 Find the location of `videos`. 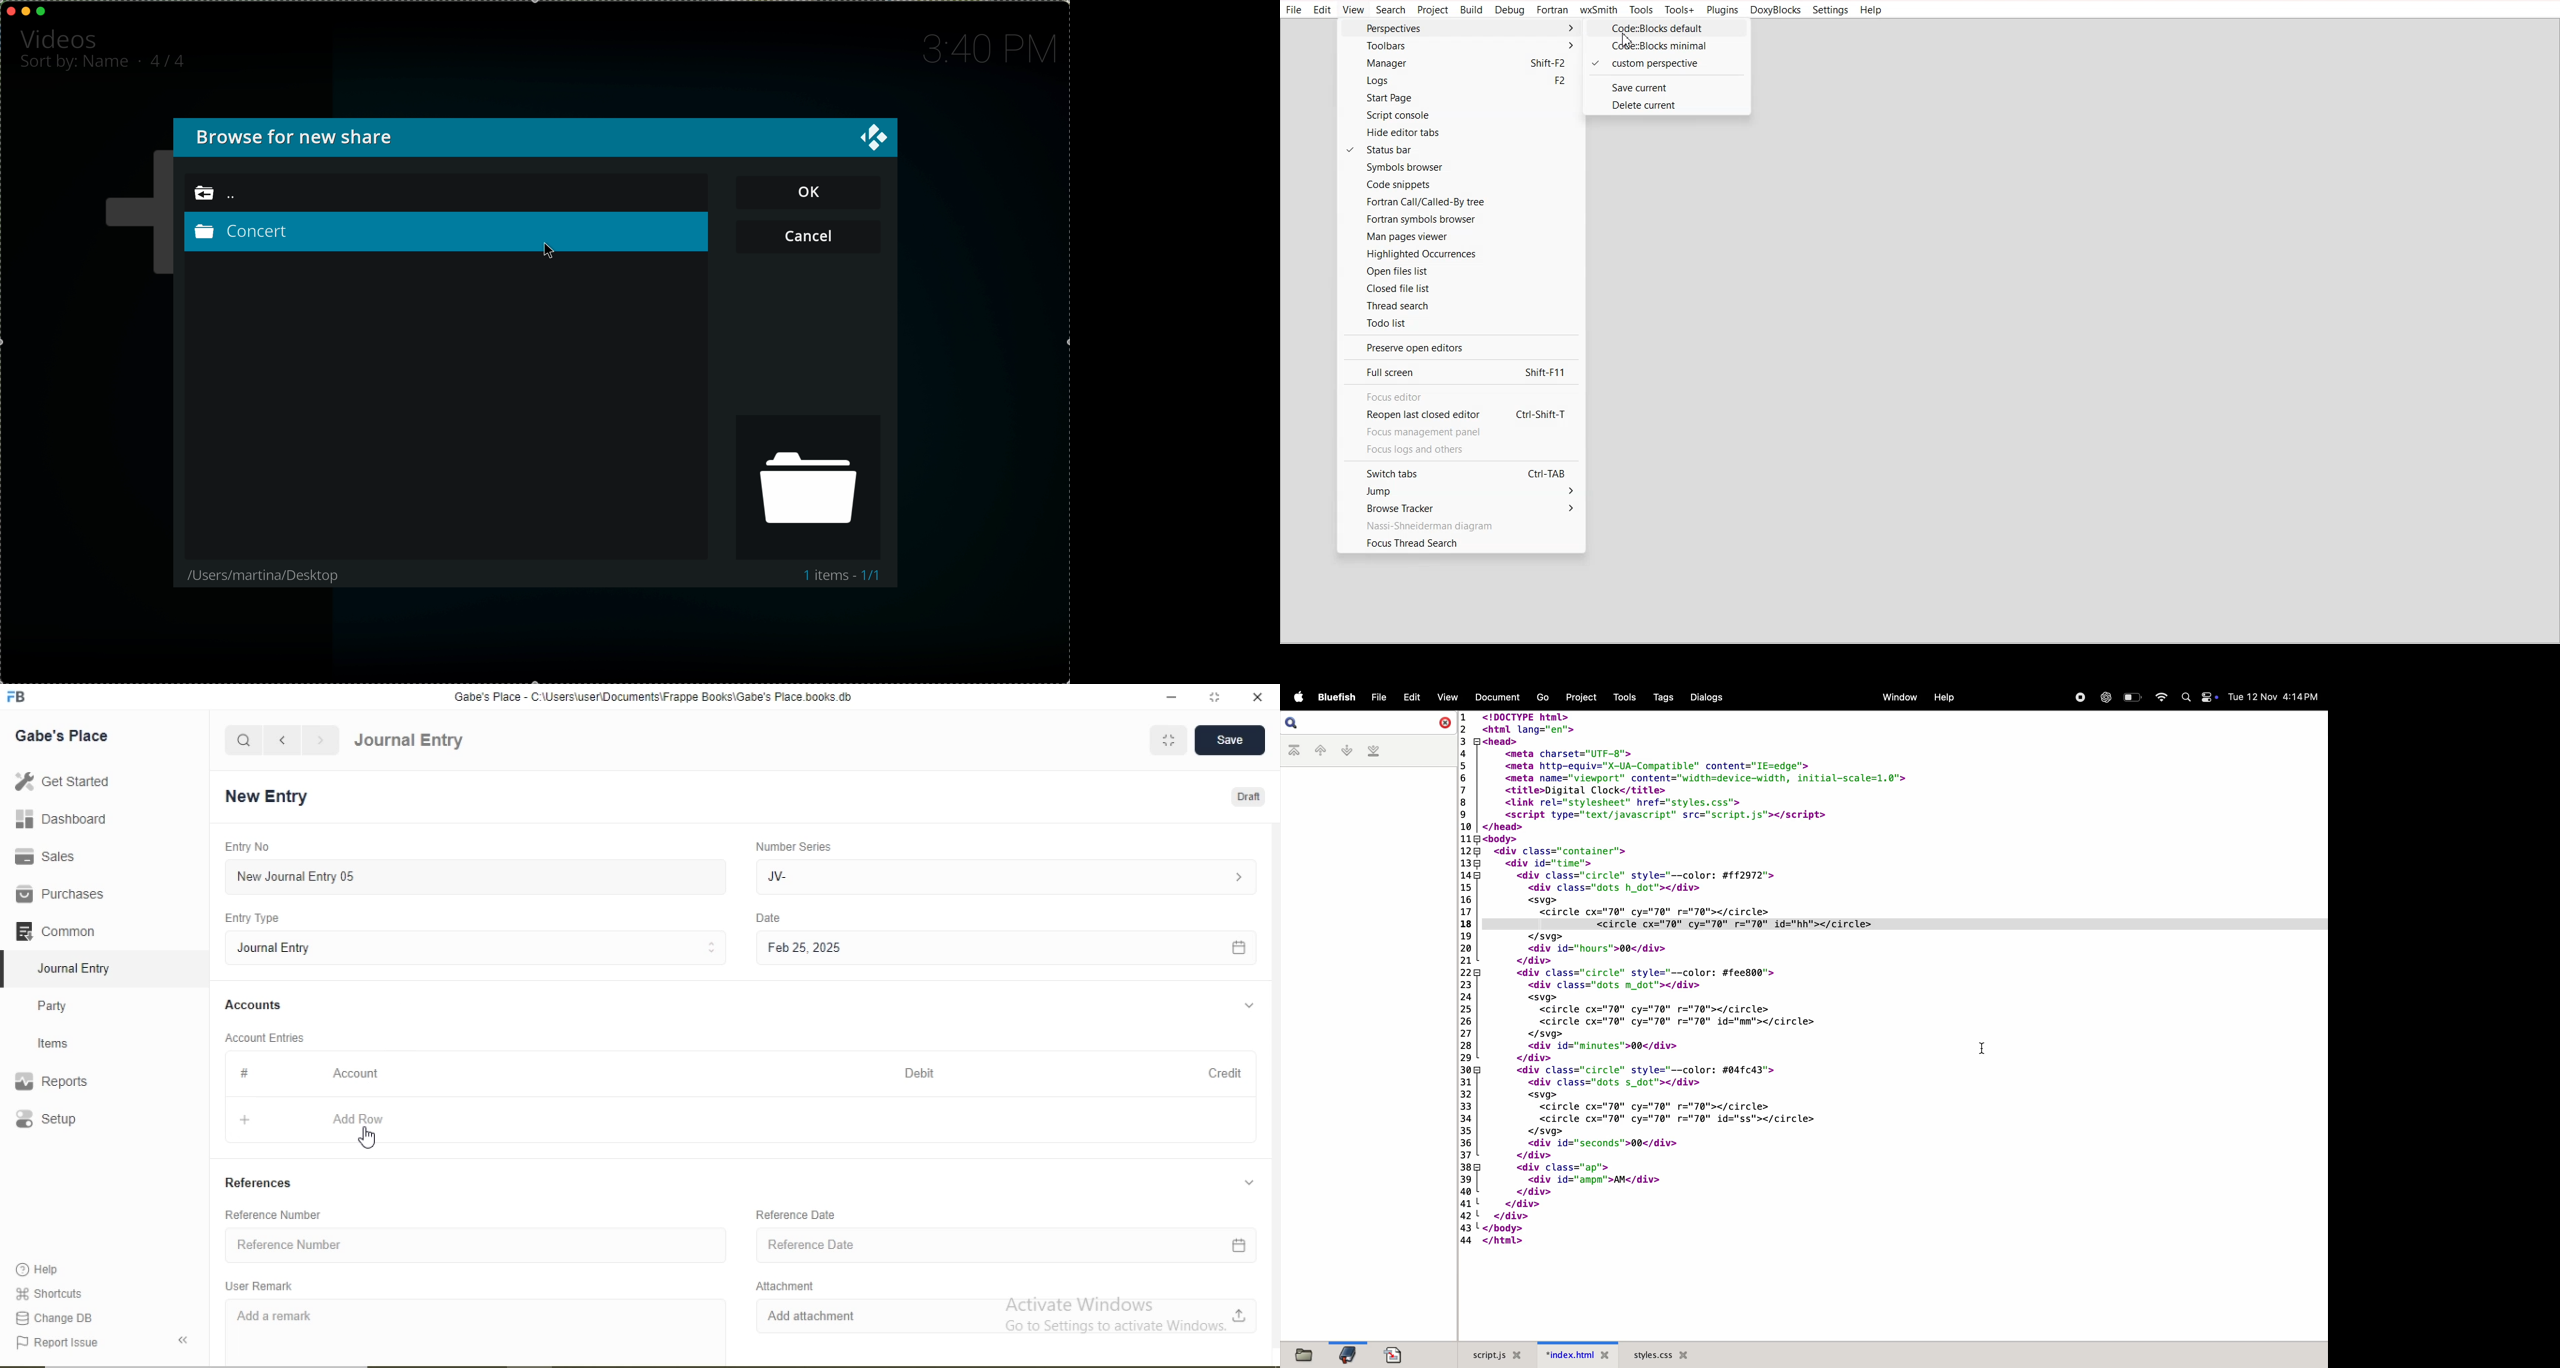

videos is located at coordinates (61, 38).